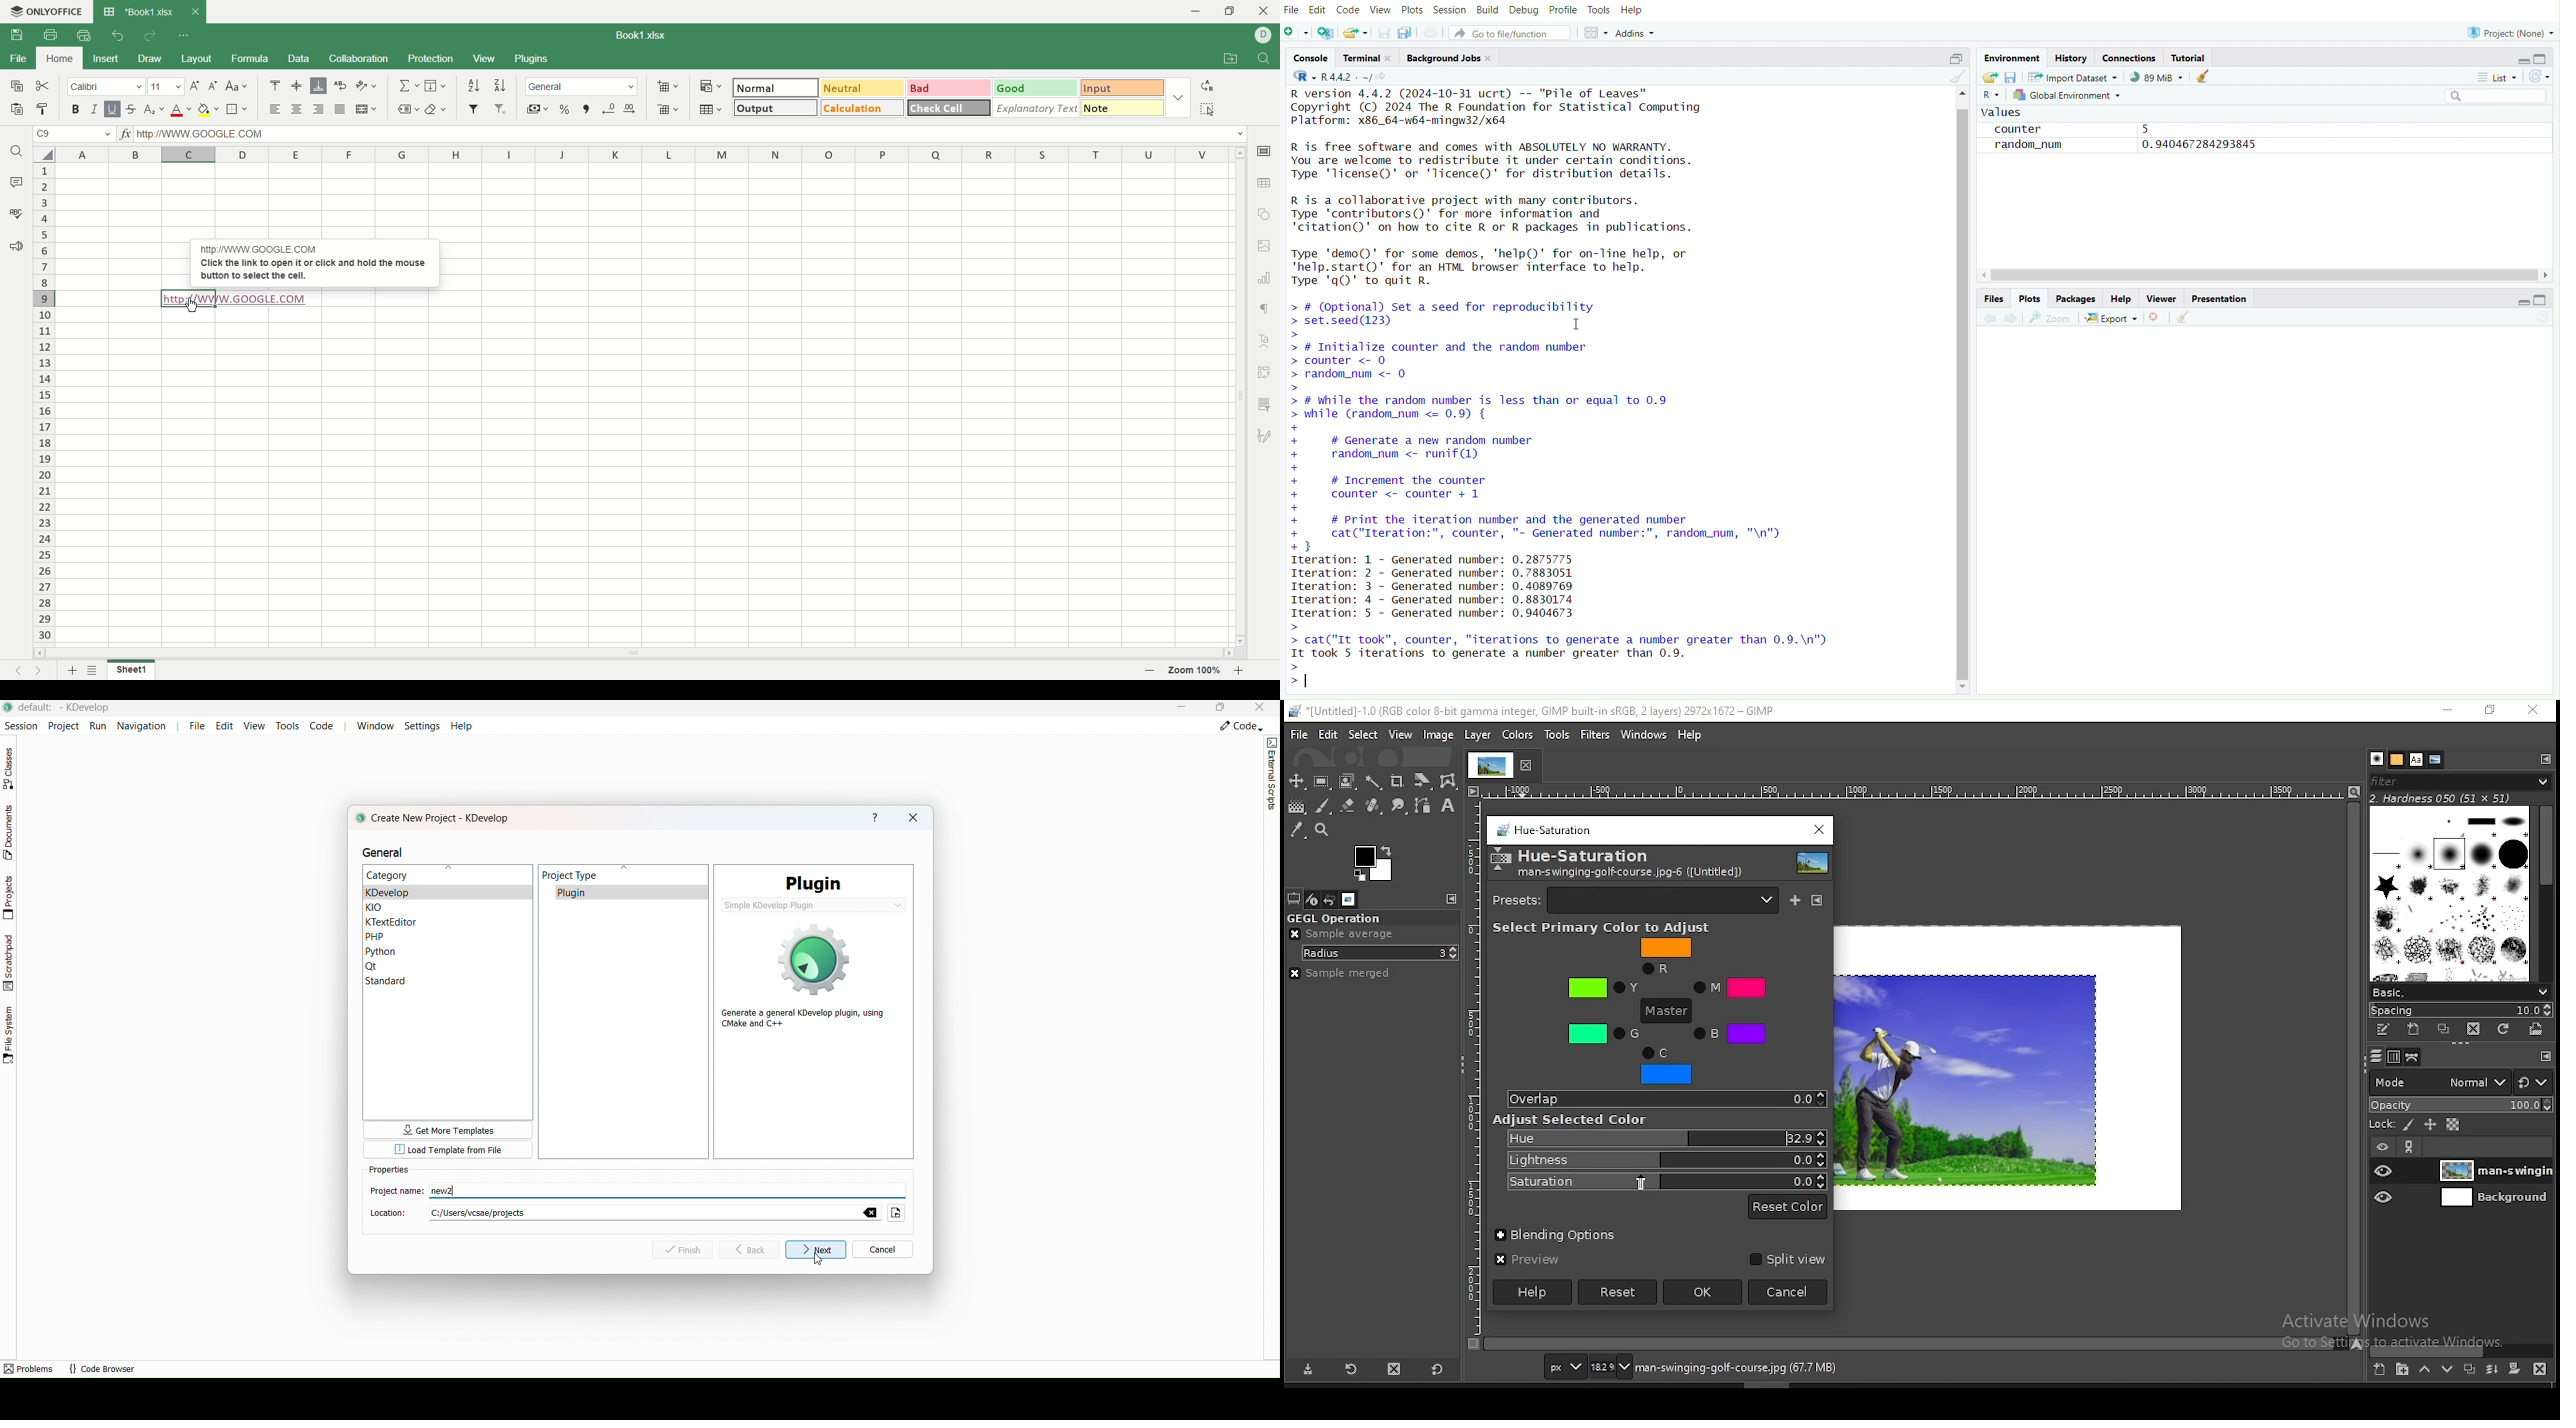 This screenshot has height=1428, width=2576. Describe the element at coordinates (1379, 10) in the screenshot. I see `View` at that location.